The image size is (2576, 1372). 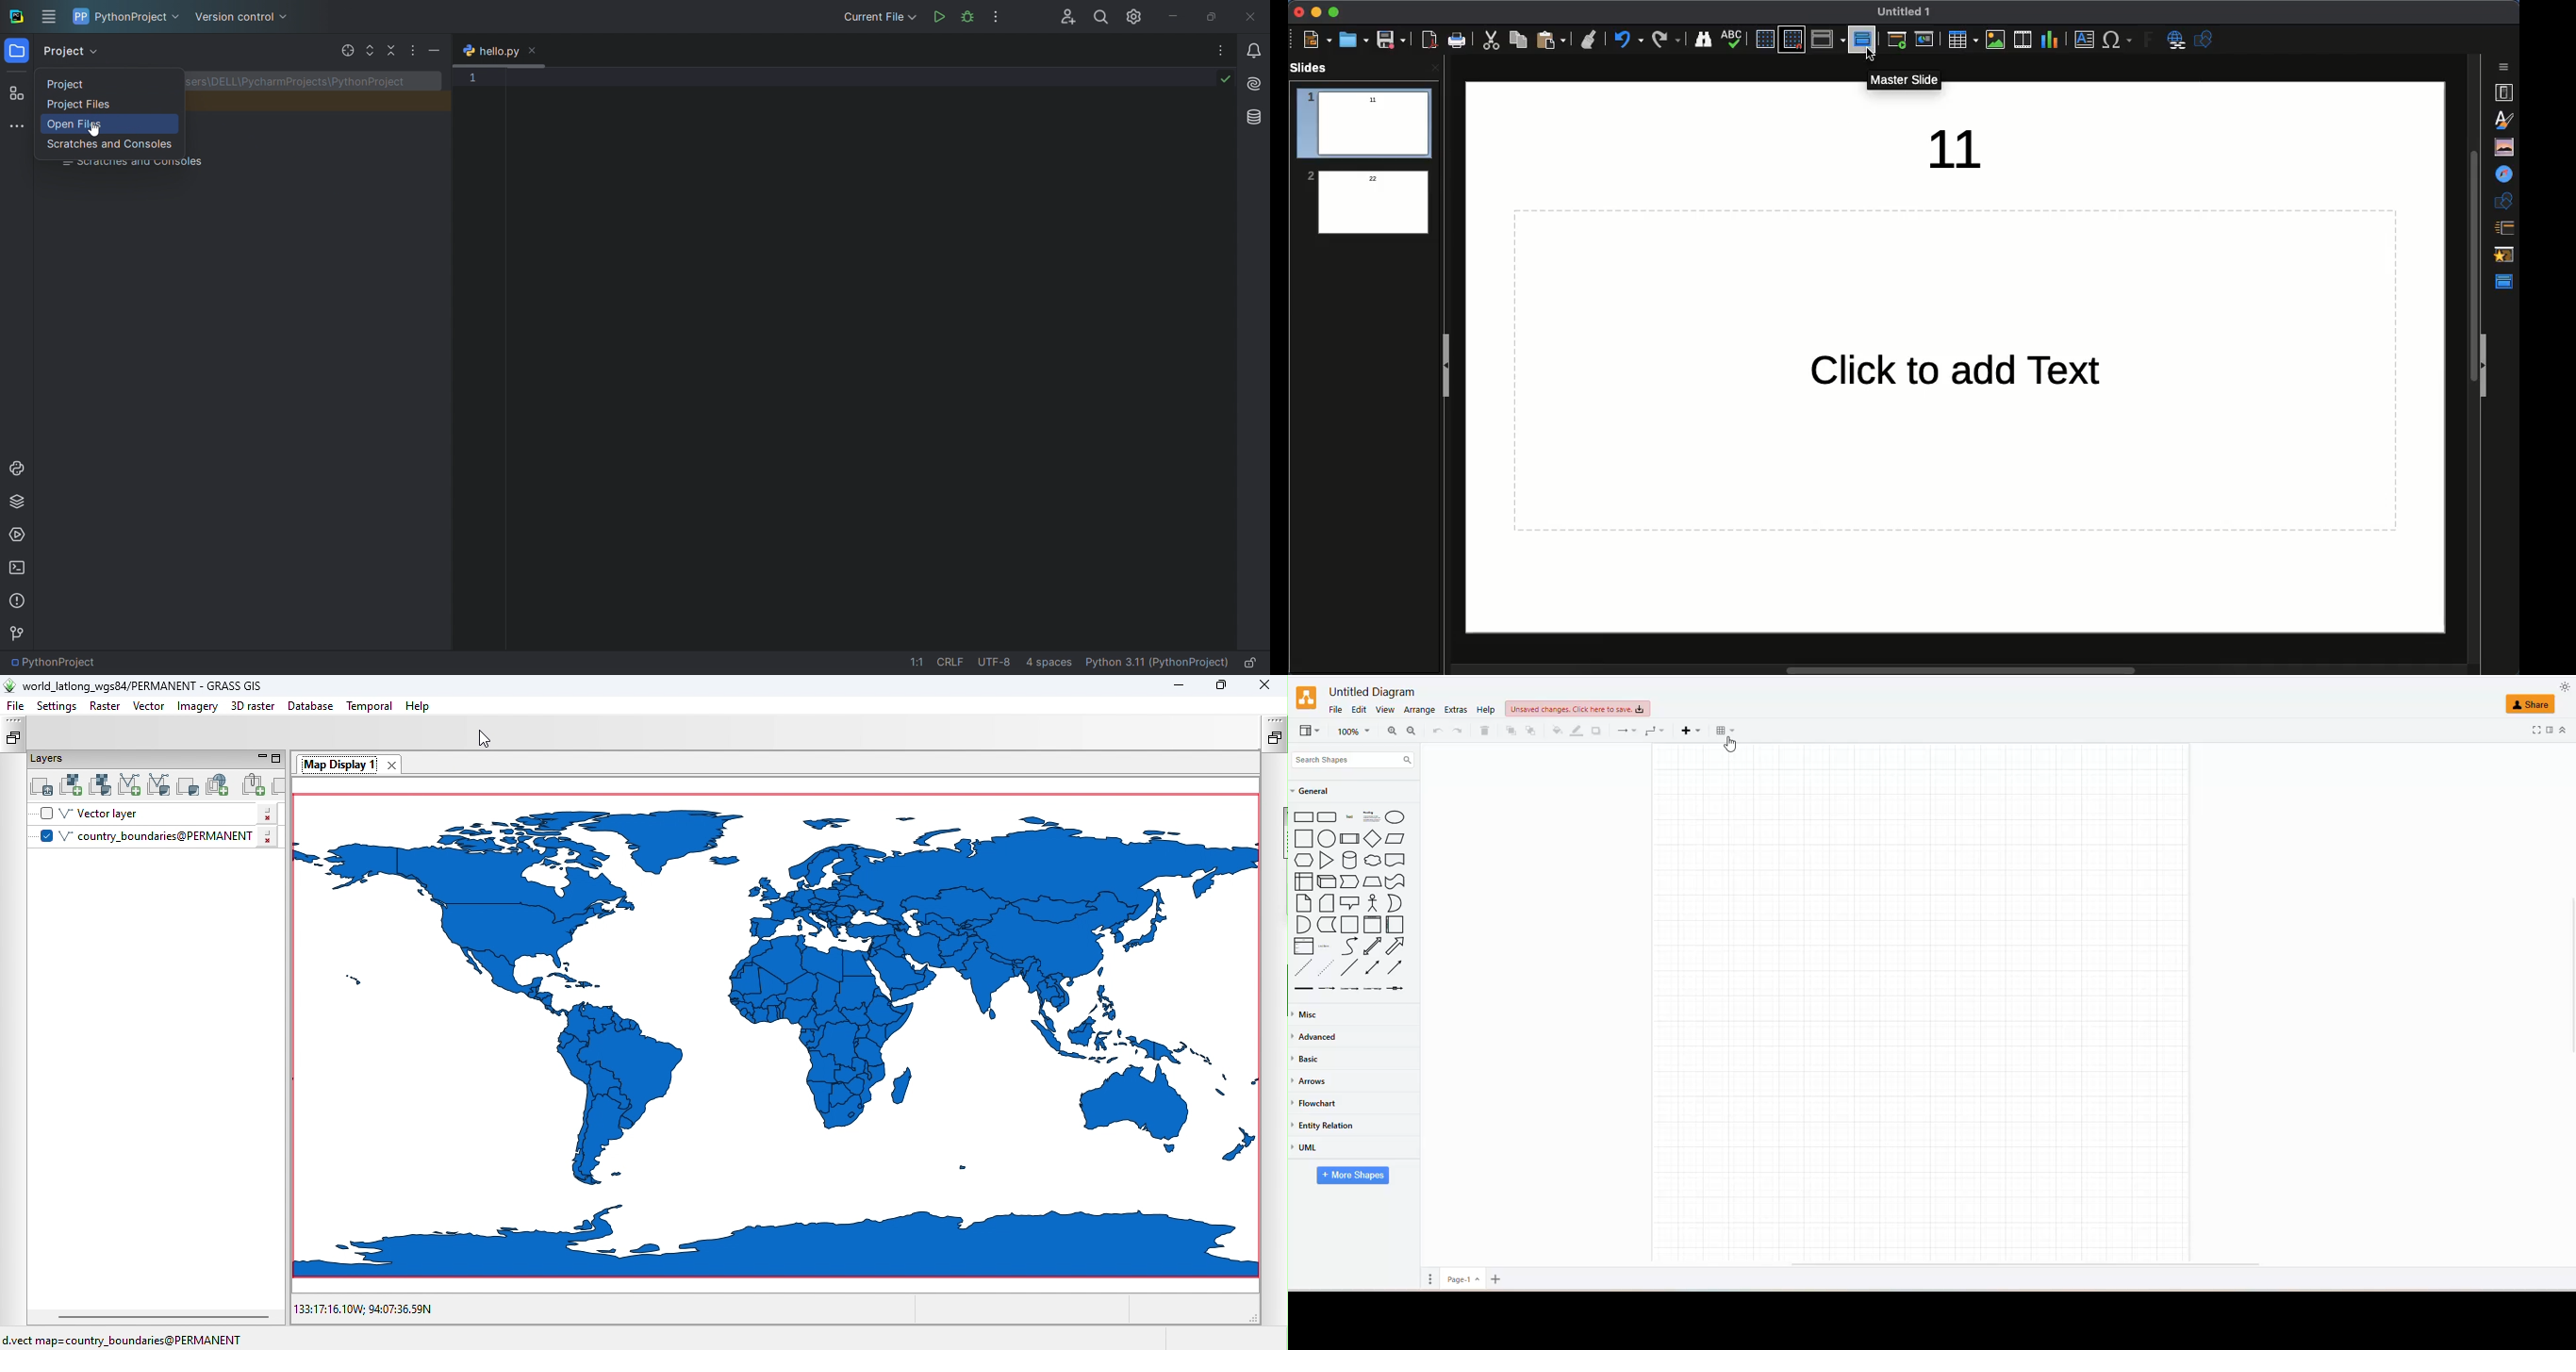 What do you see at coordinates (1317, 40) in the screenshot?
I see `New` at bounding box center [1317, 40].